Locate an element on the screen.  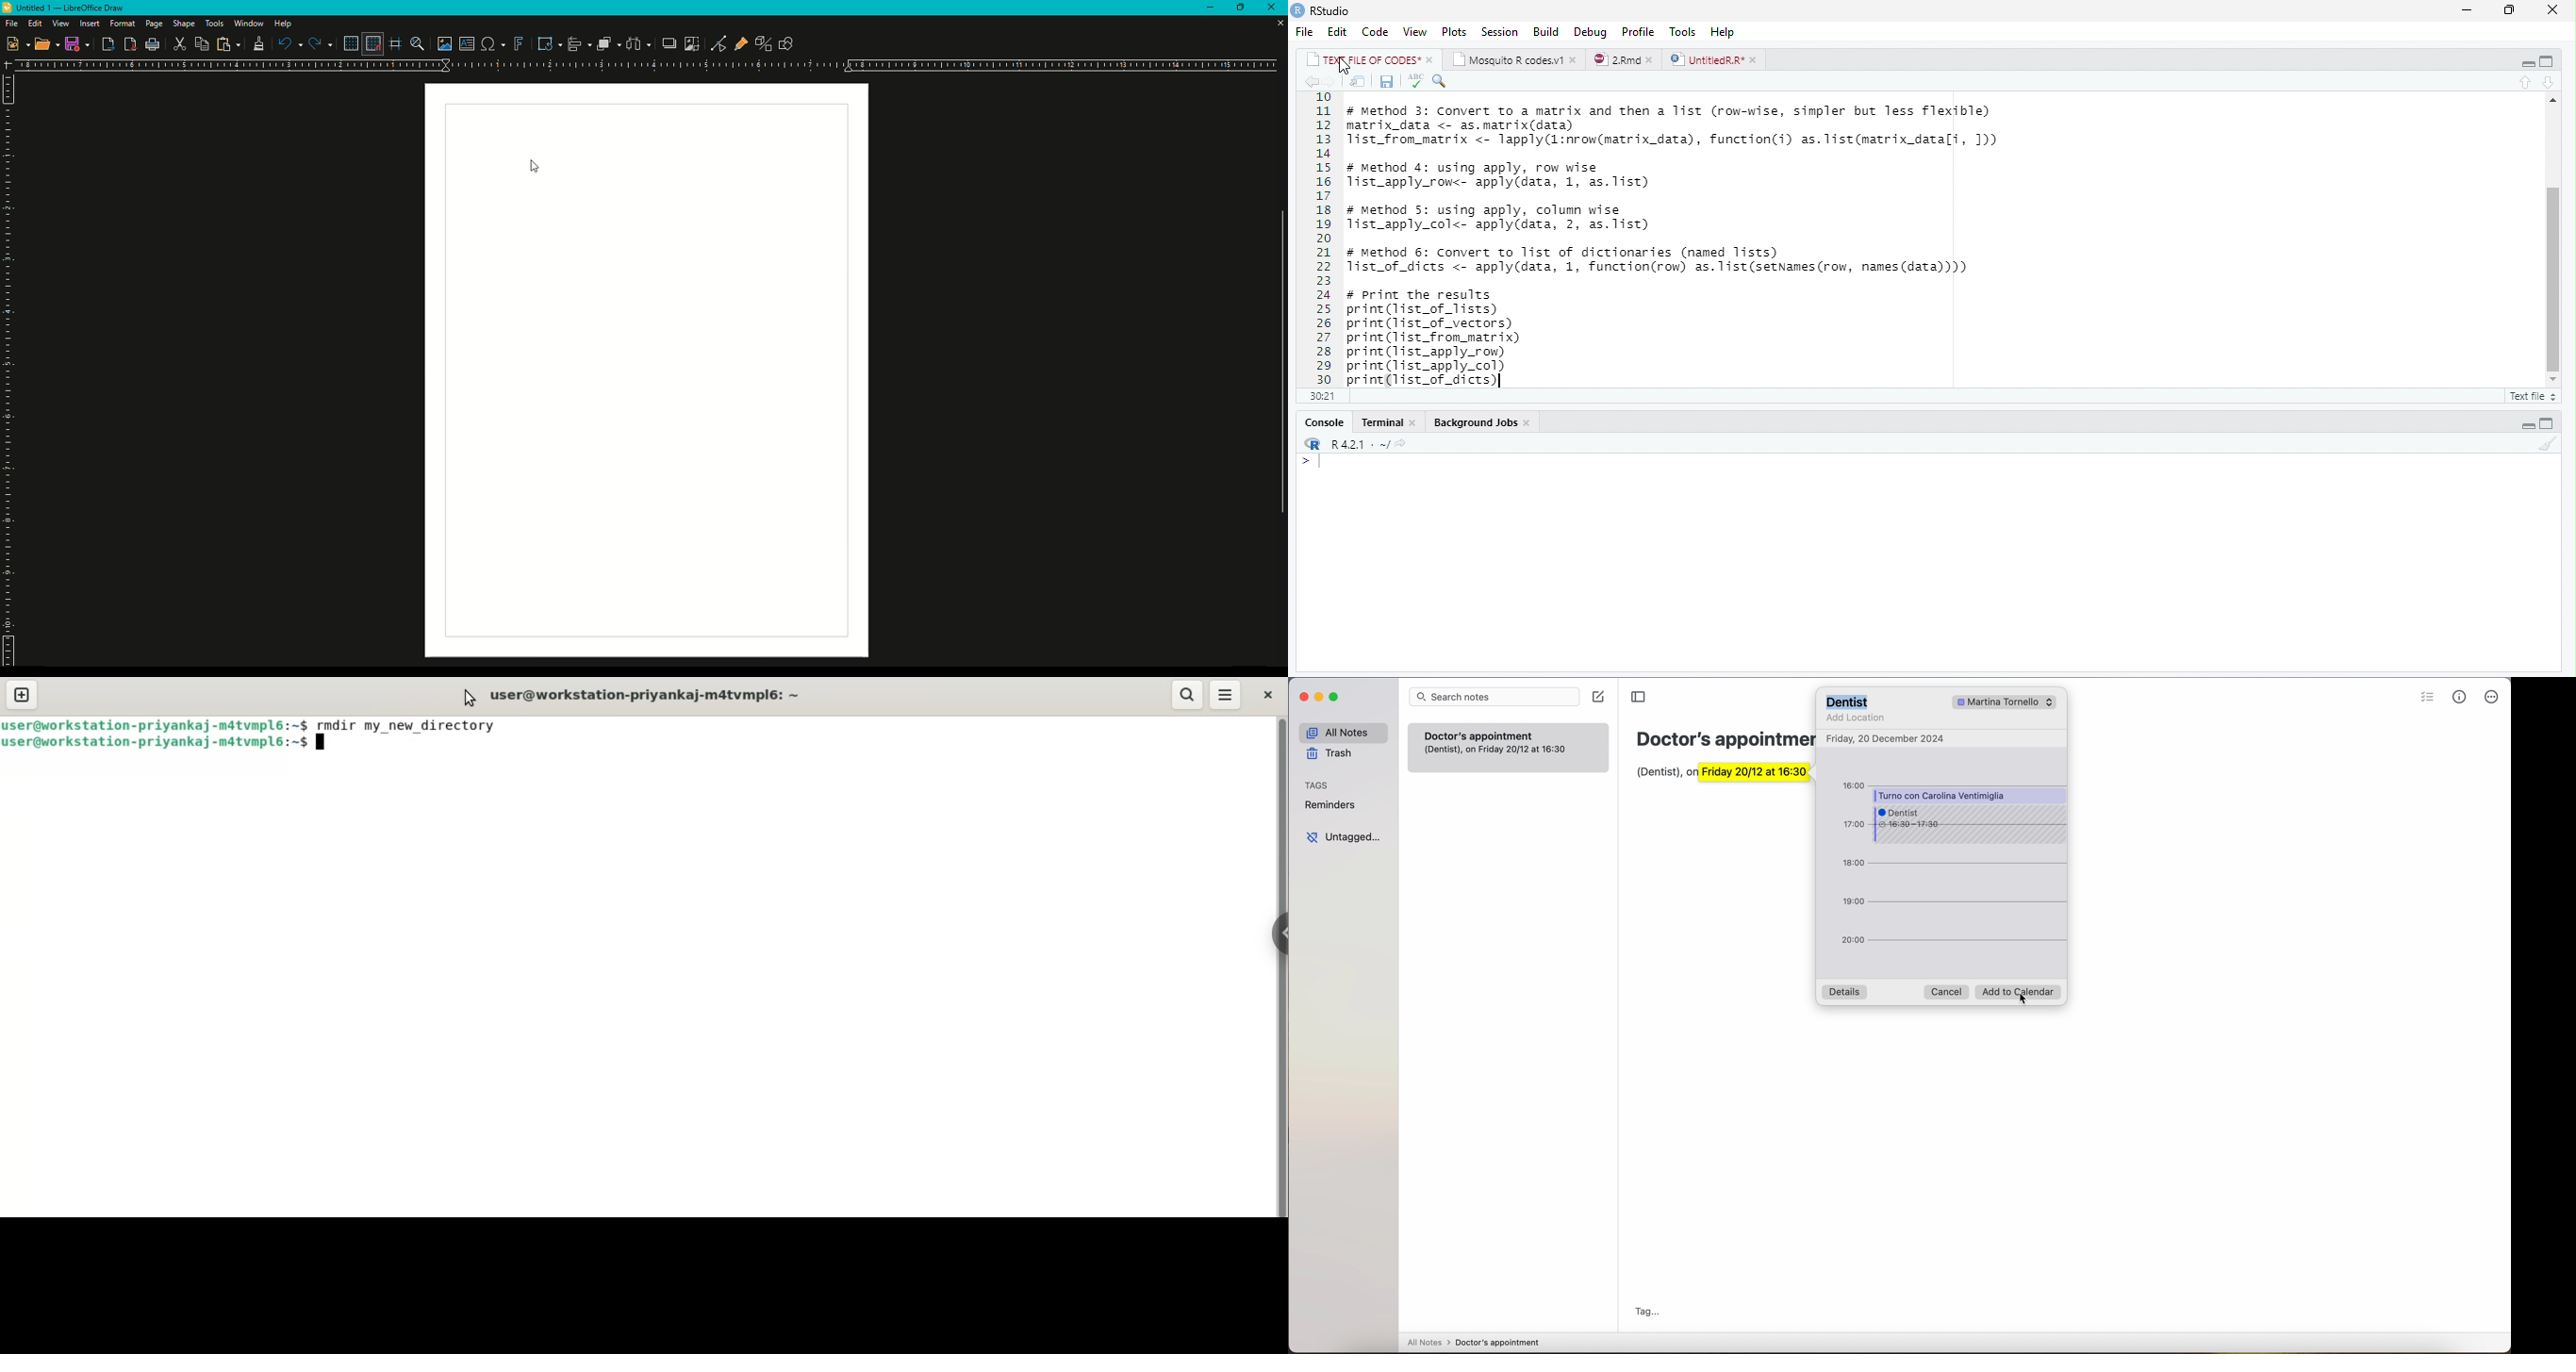
Close is located at coordinates (2553, 9).